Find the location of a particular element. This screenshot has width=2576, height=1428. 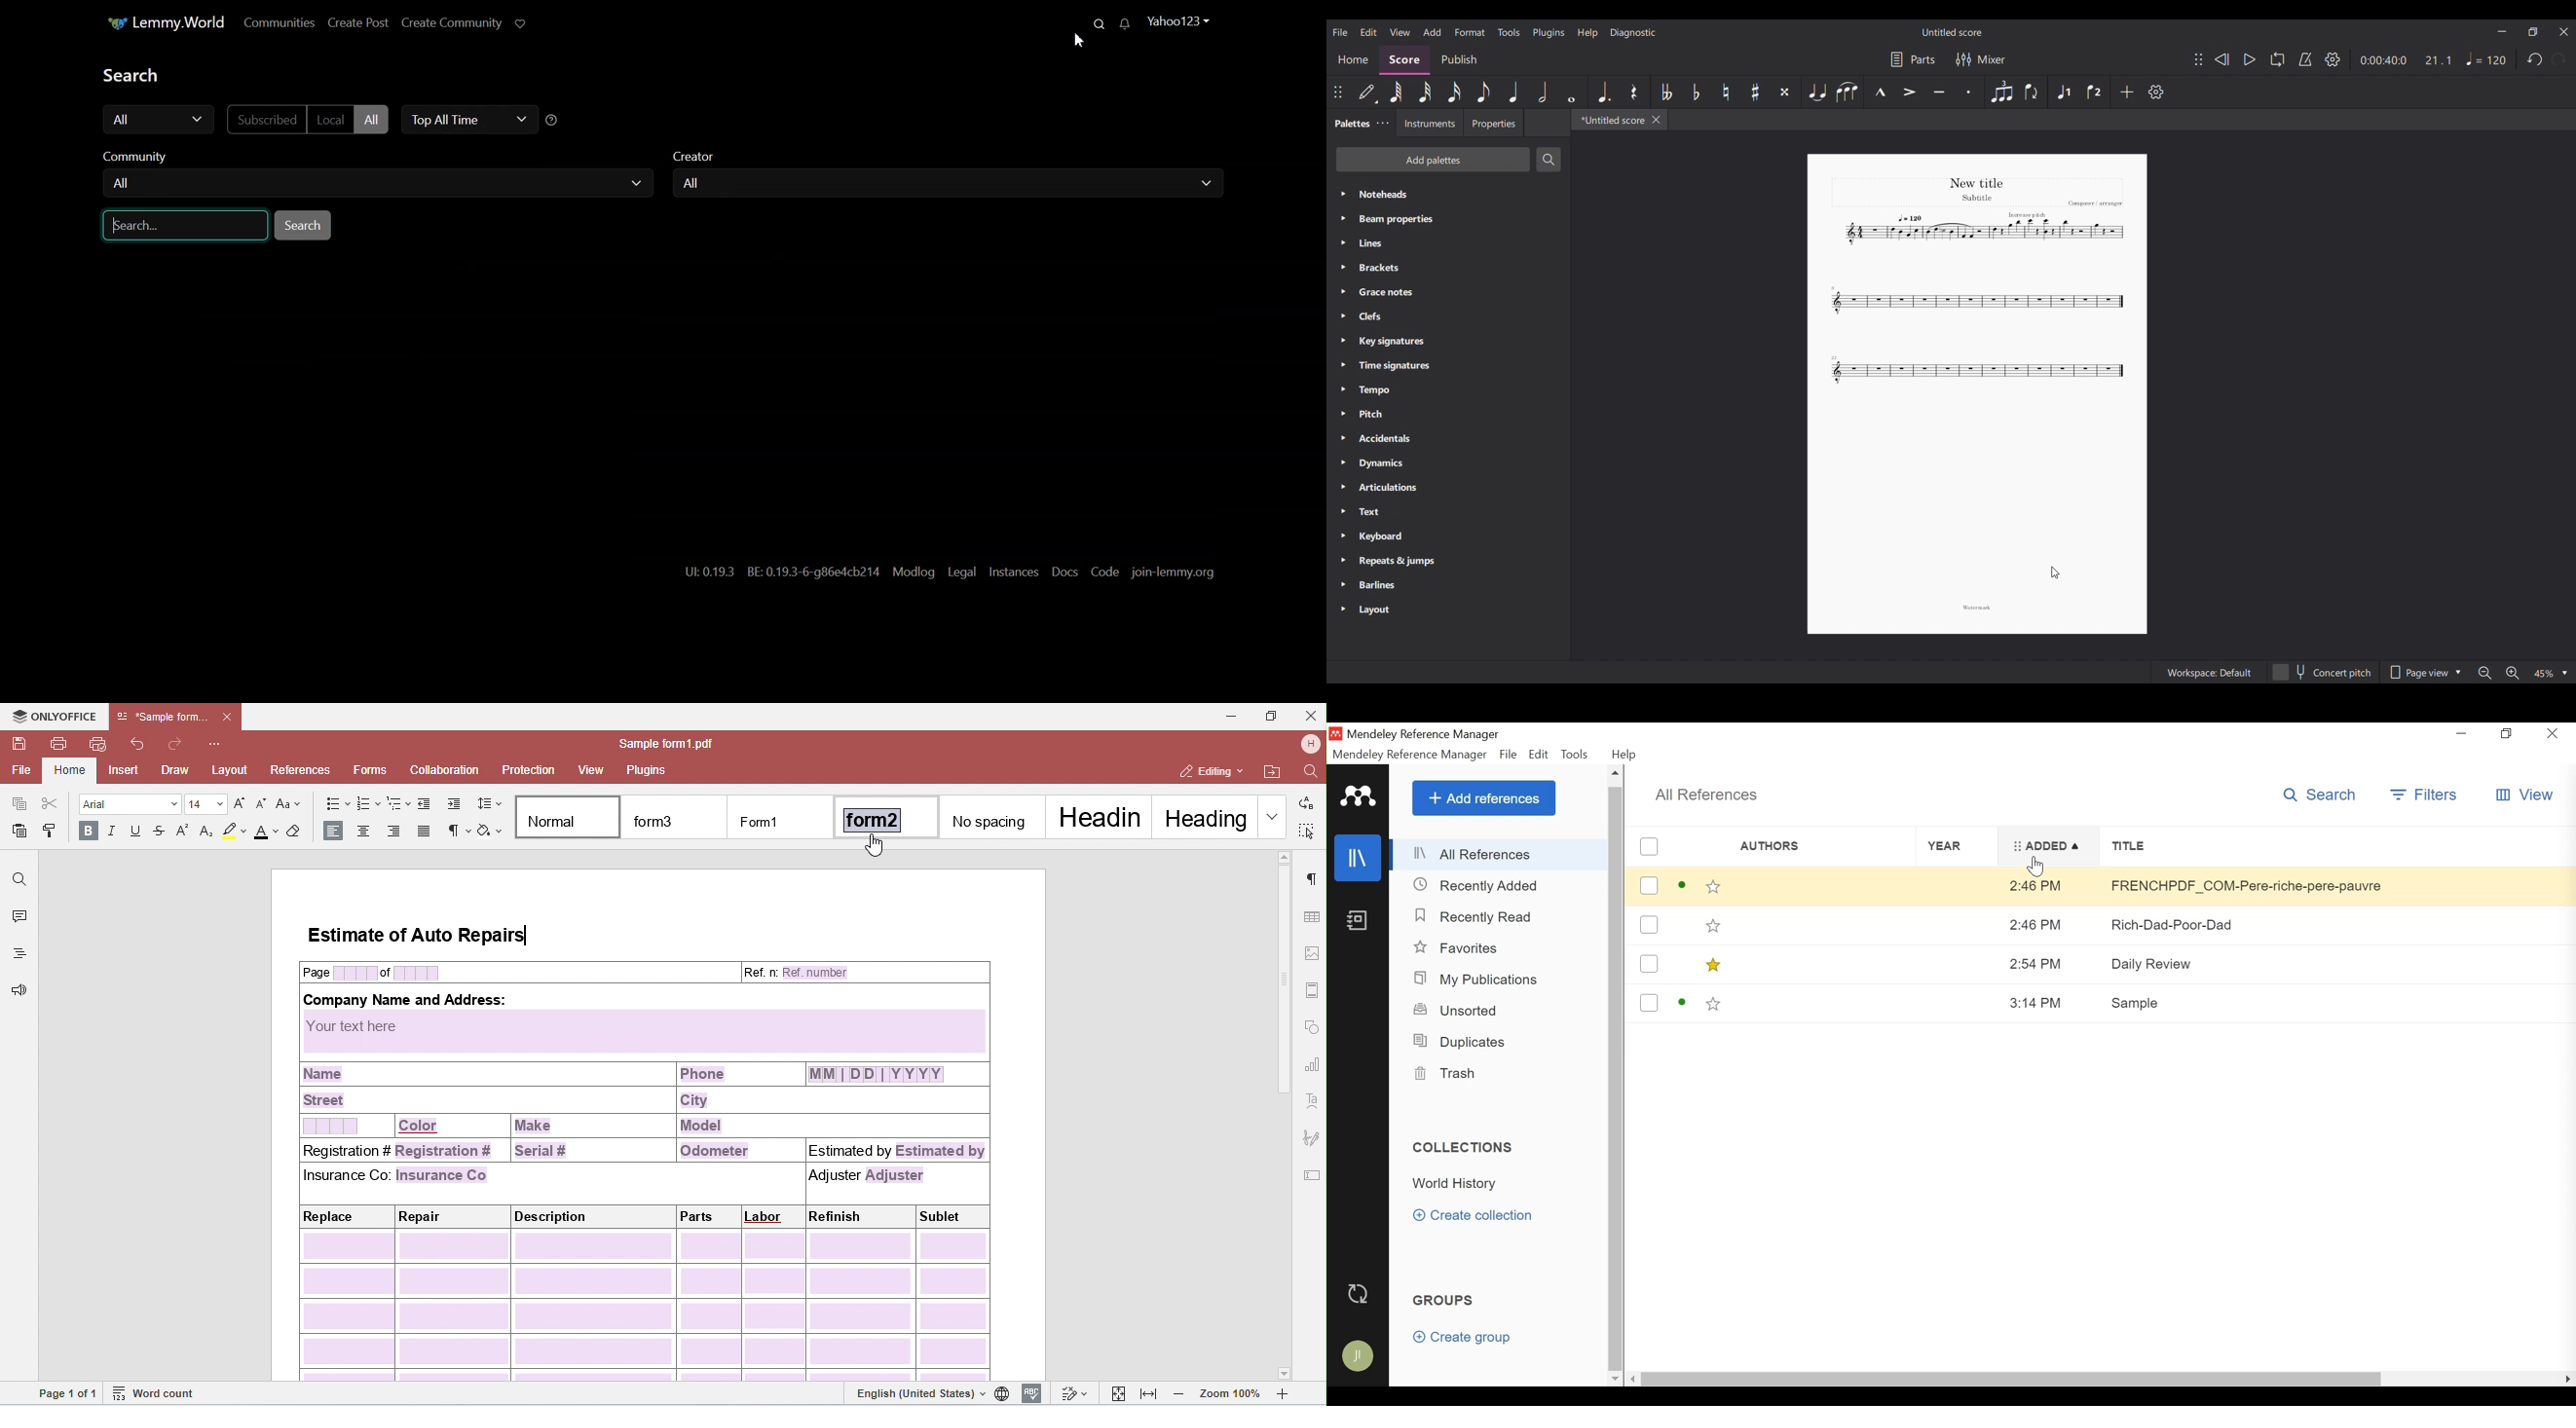

FRENCHPDF COM-Pere-riche-pere-pauvre is located at coordinates (2338, 926).